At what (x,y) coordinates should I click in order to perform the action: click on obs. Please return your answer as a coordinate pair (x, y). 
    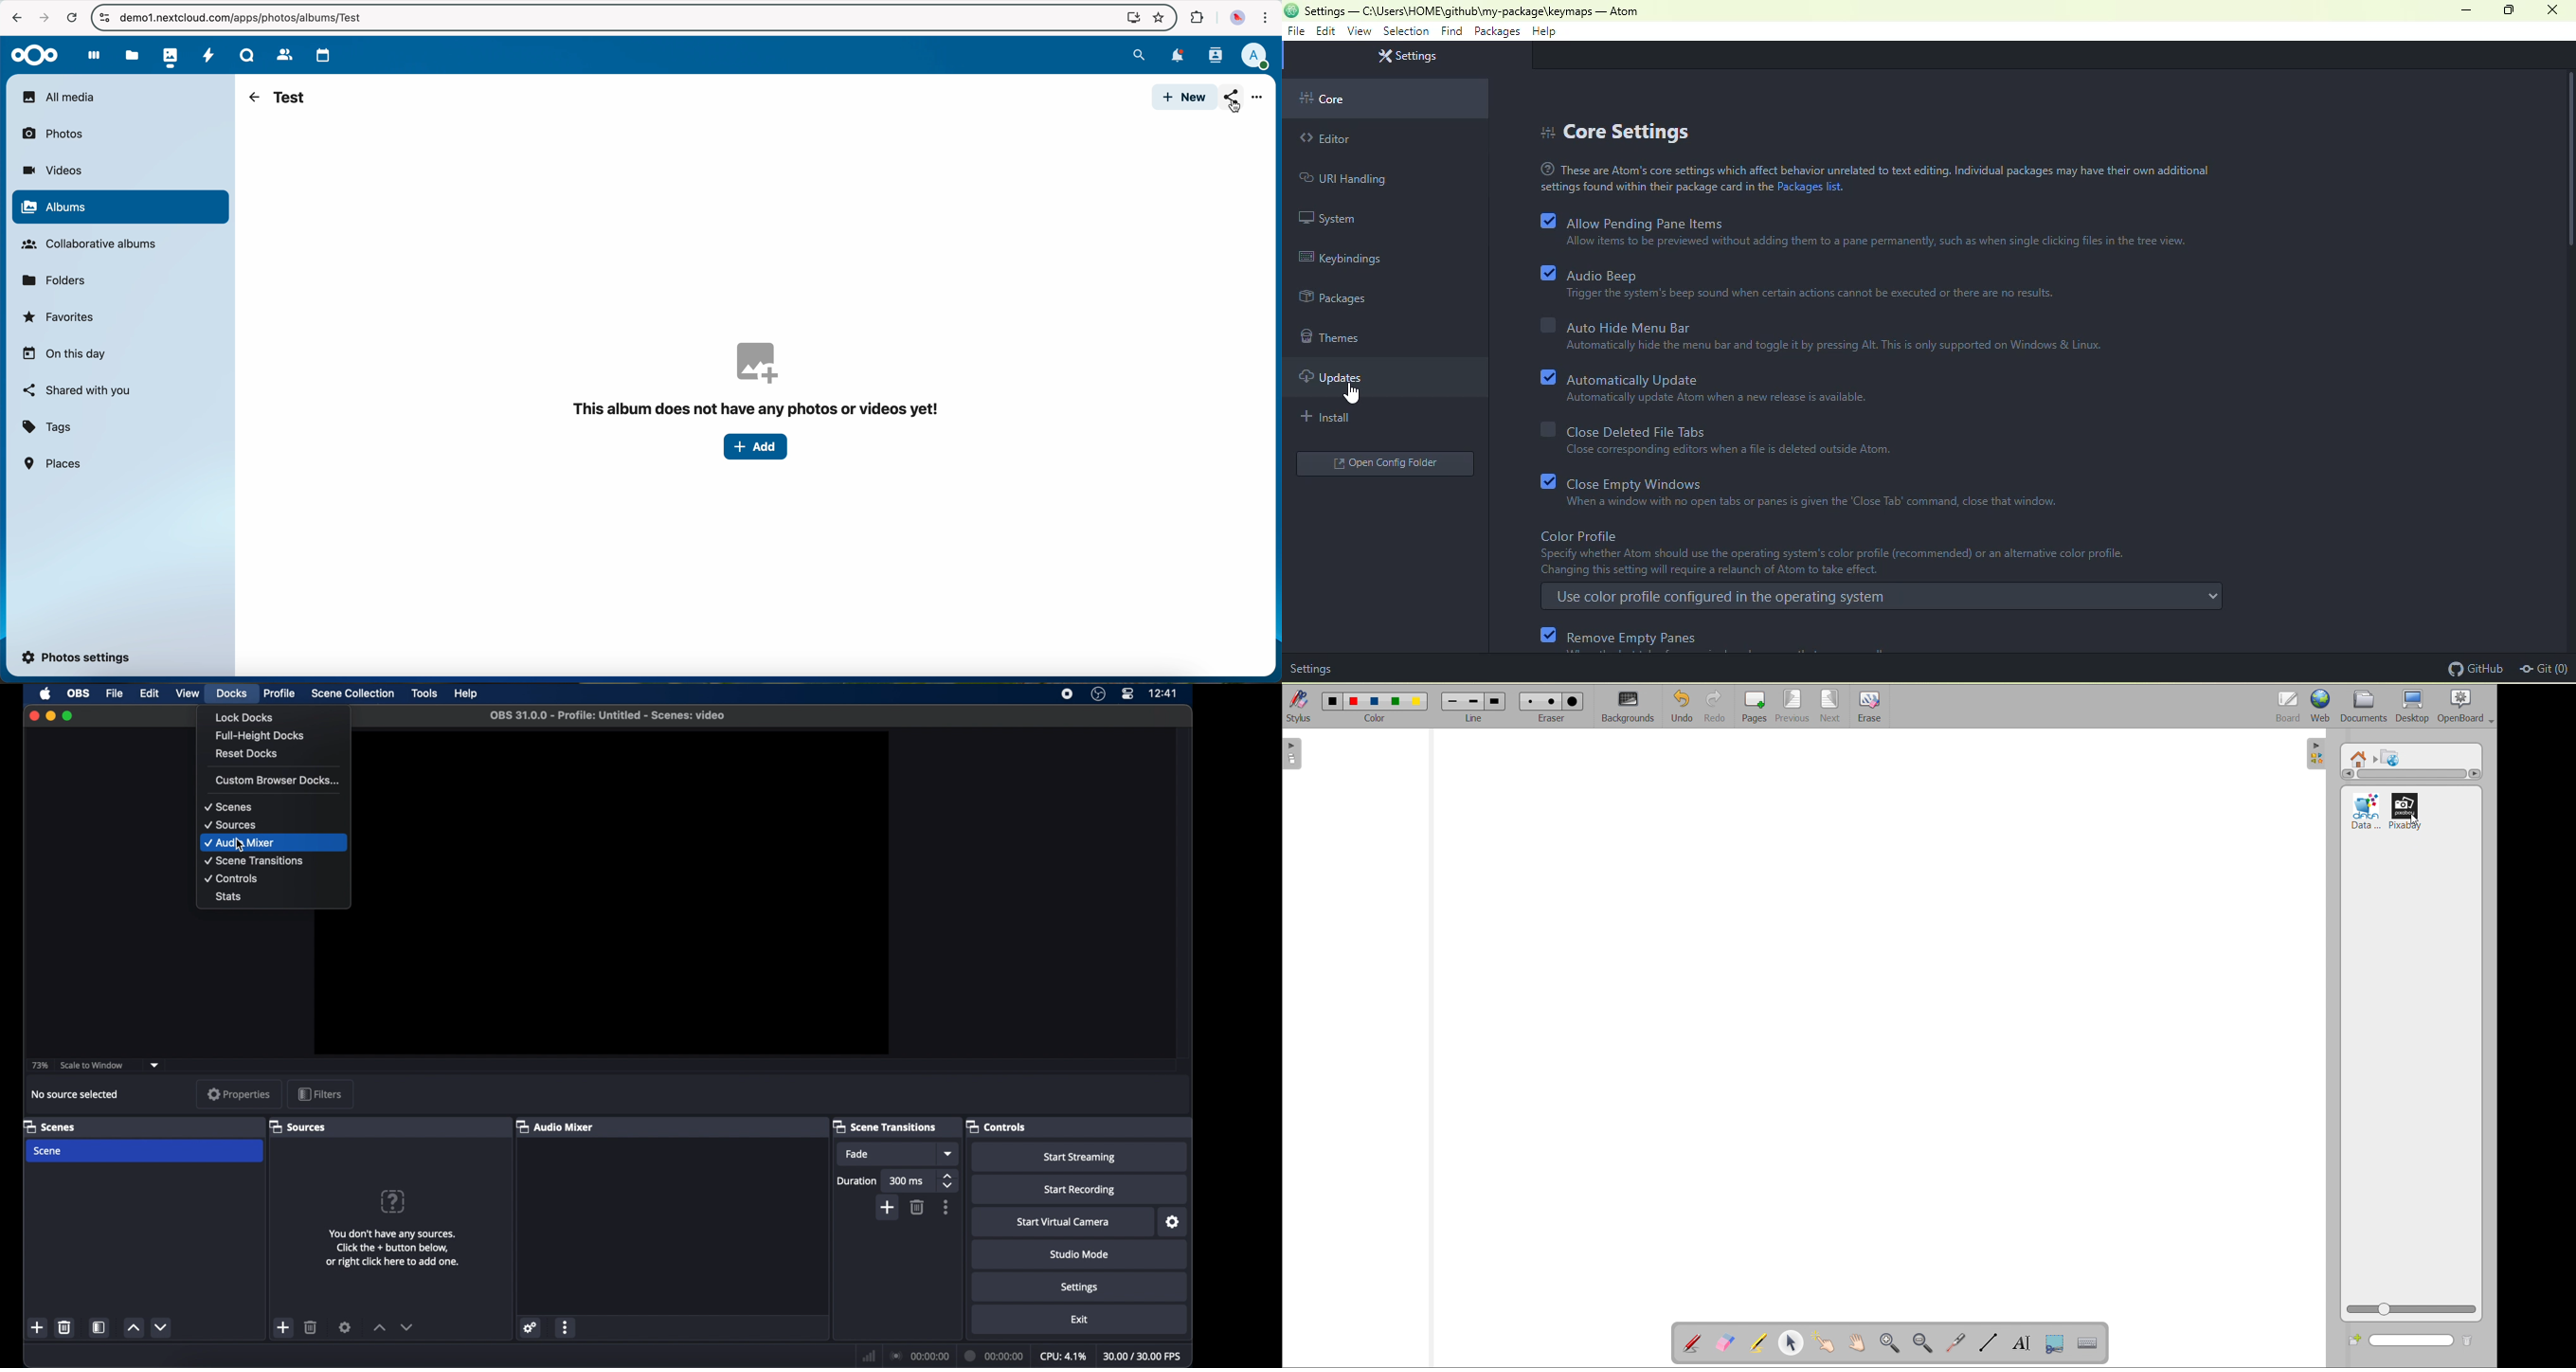
    Looking at the image, I should click on (79, 692).